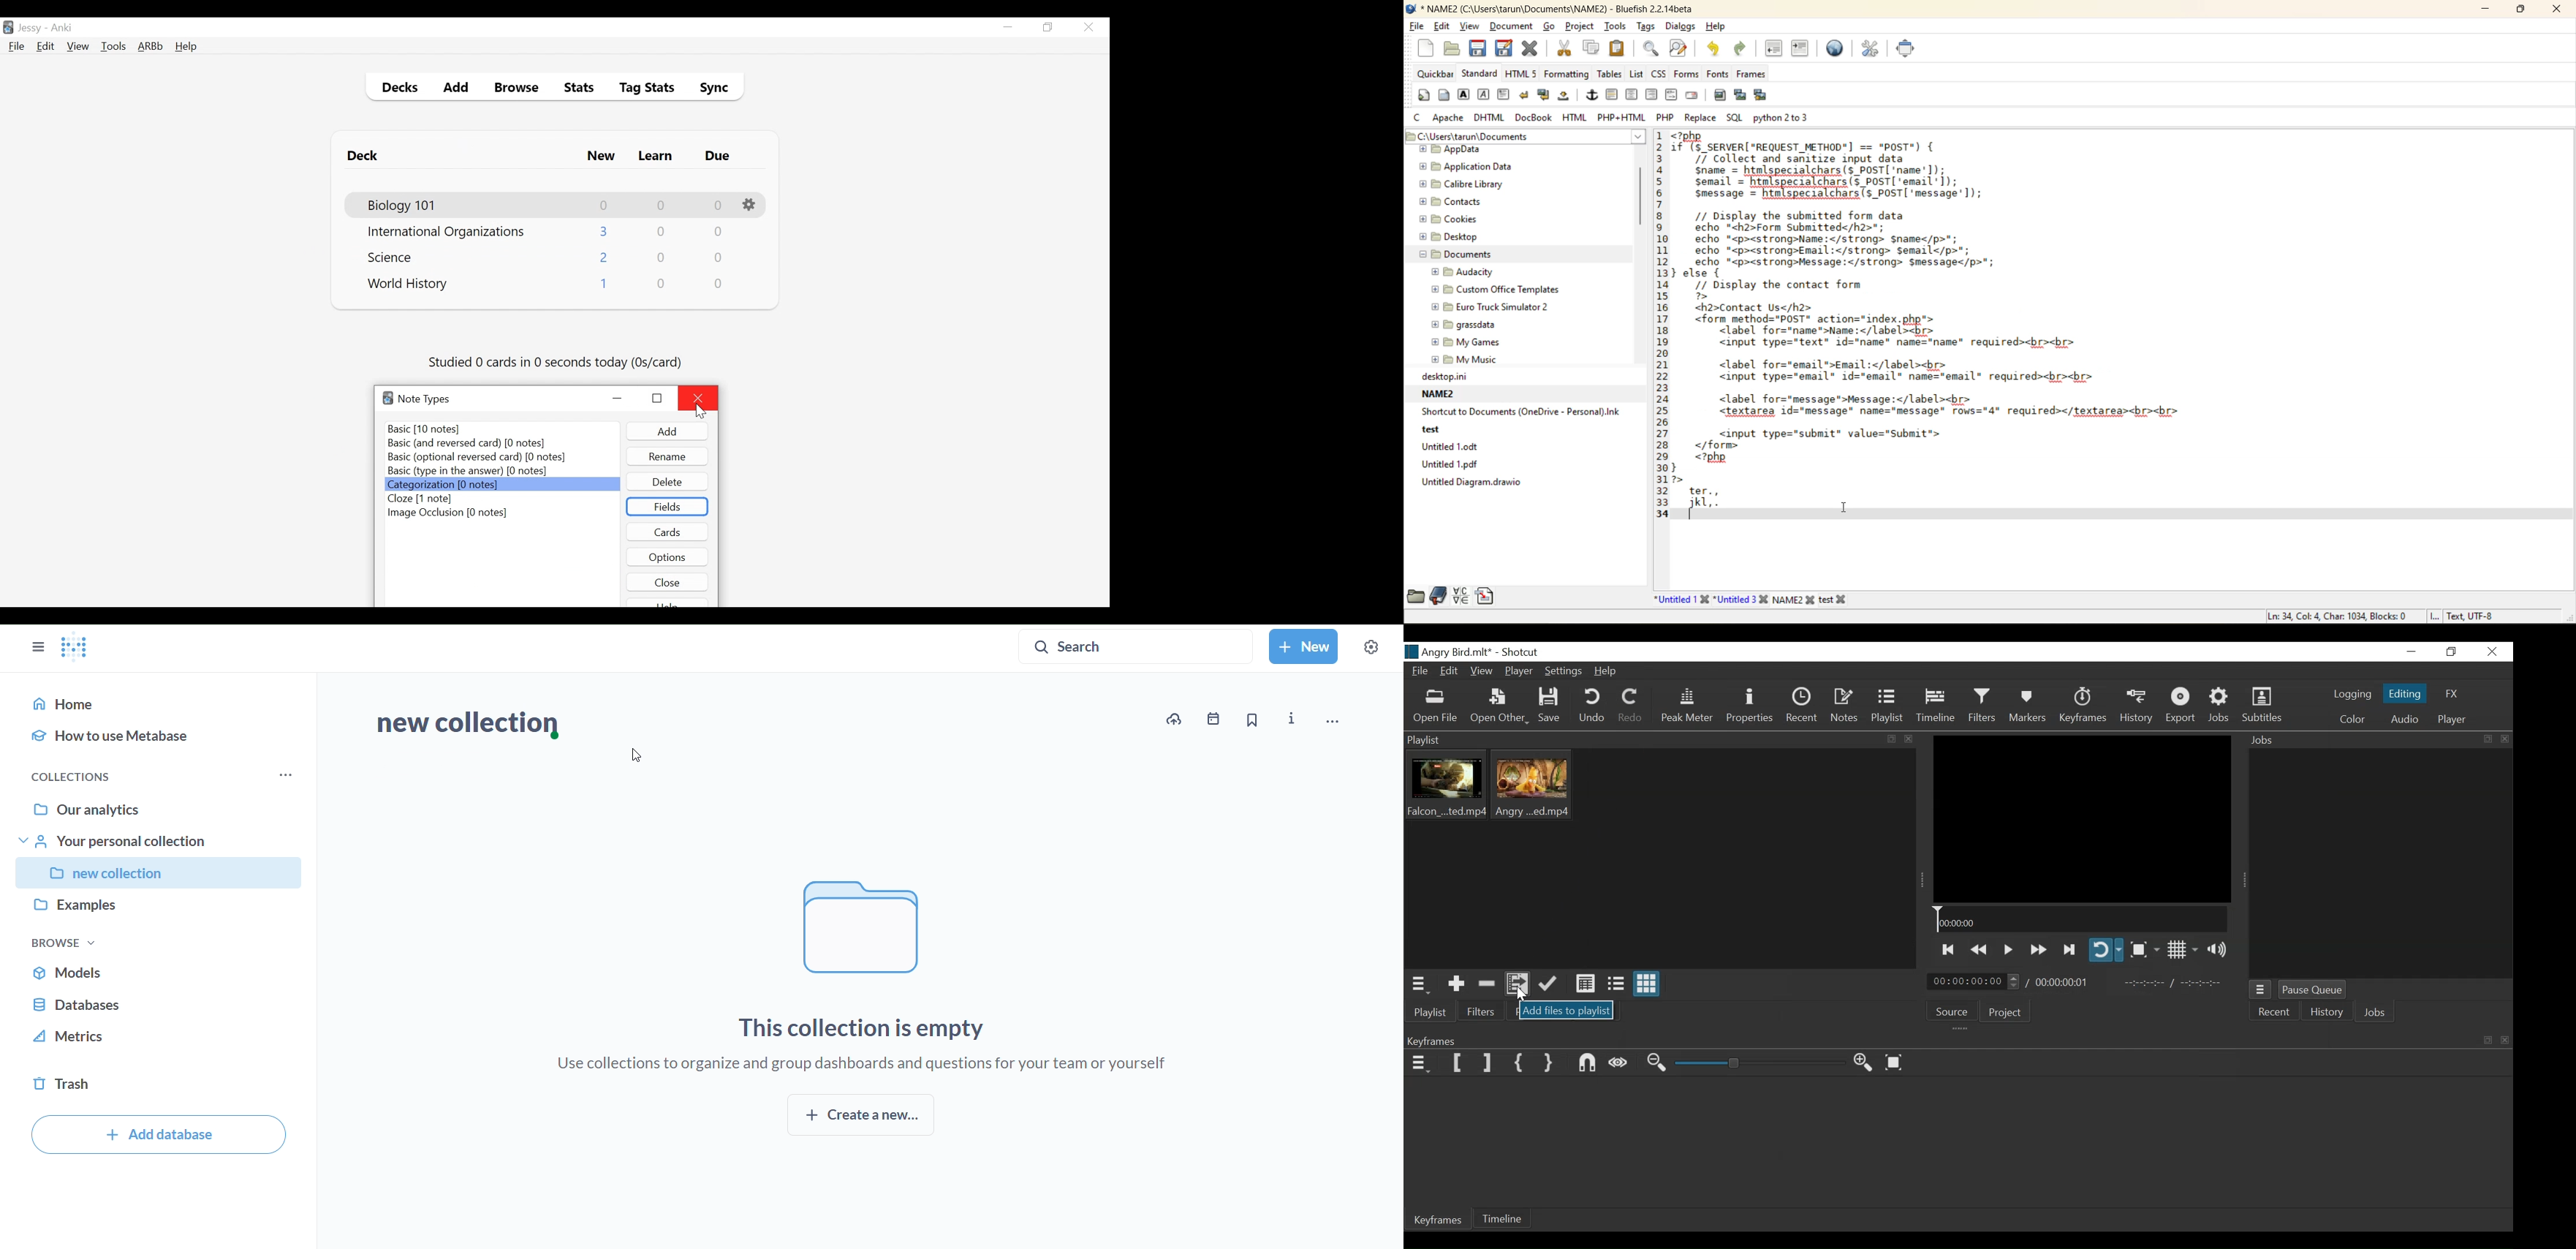 The width and height of the screenshot is (2576, 1260). I want to click on Deck Name, so click(403, 206).